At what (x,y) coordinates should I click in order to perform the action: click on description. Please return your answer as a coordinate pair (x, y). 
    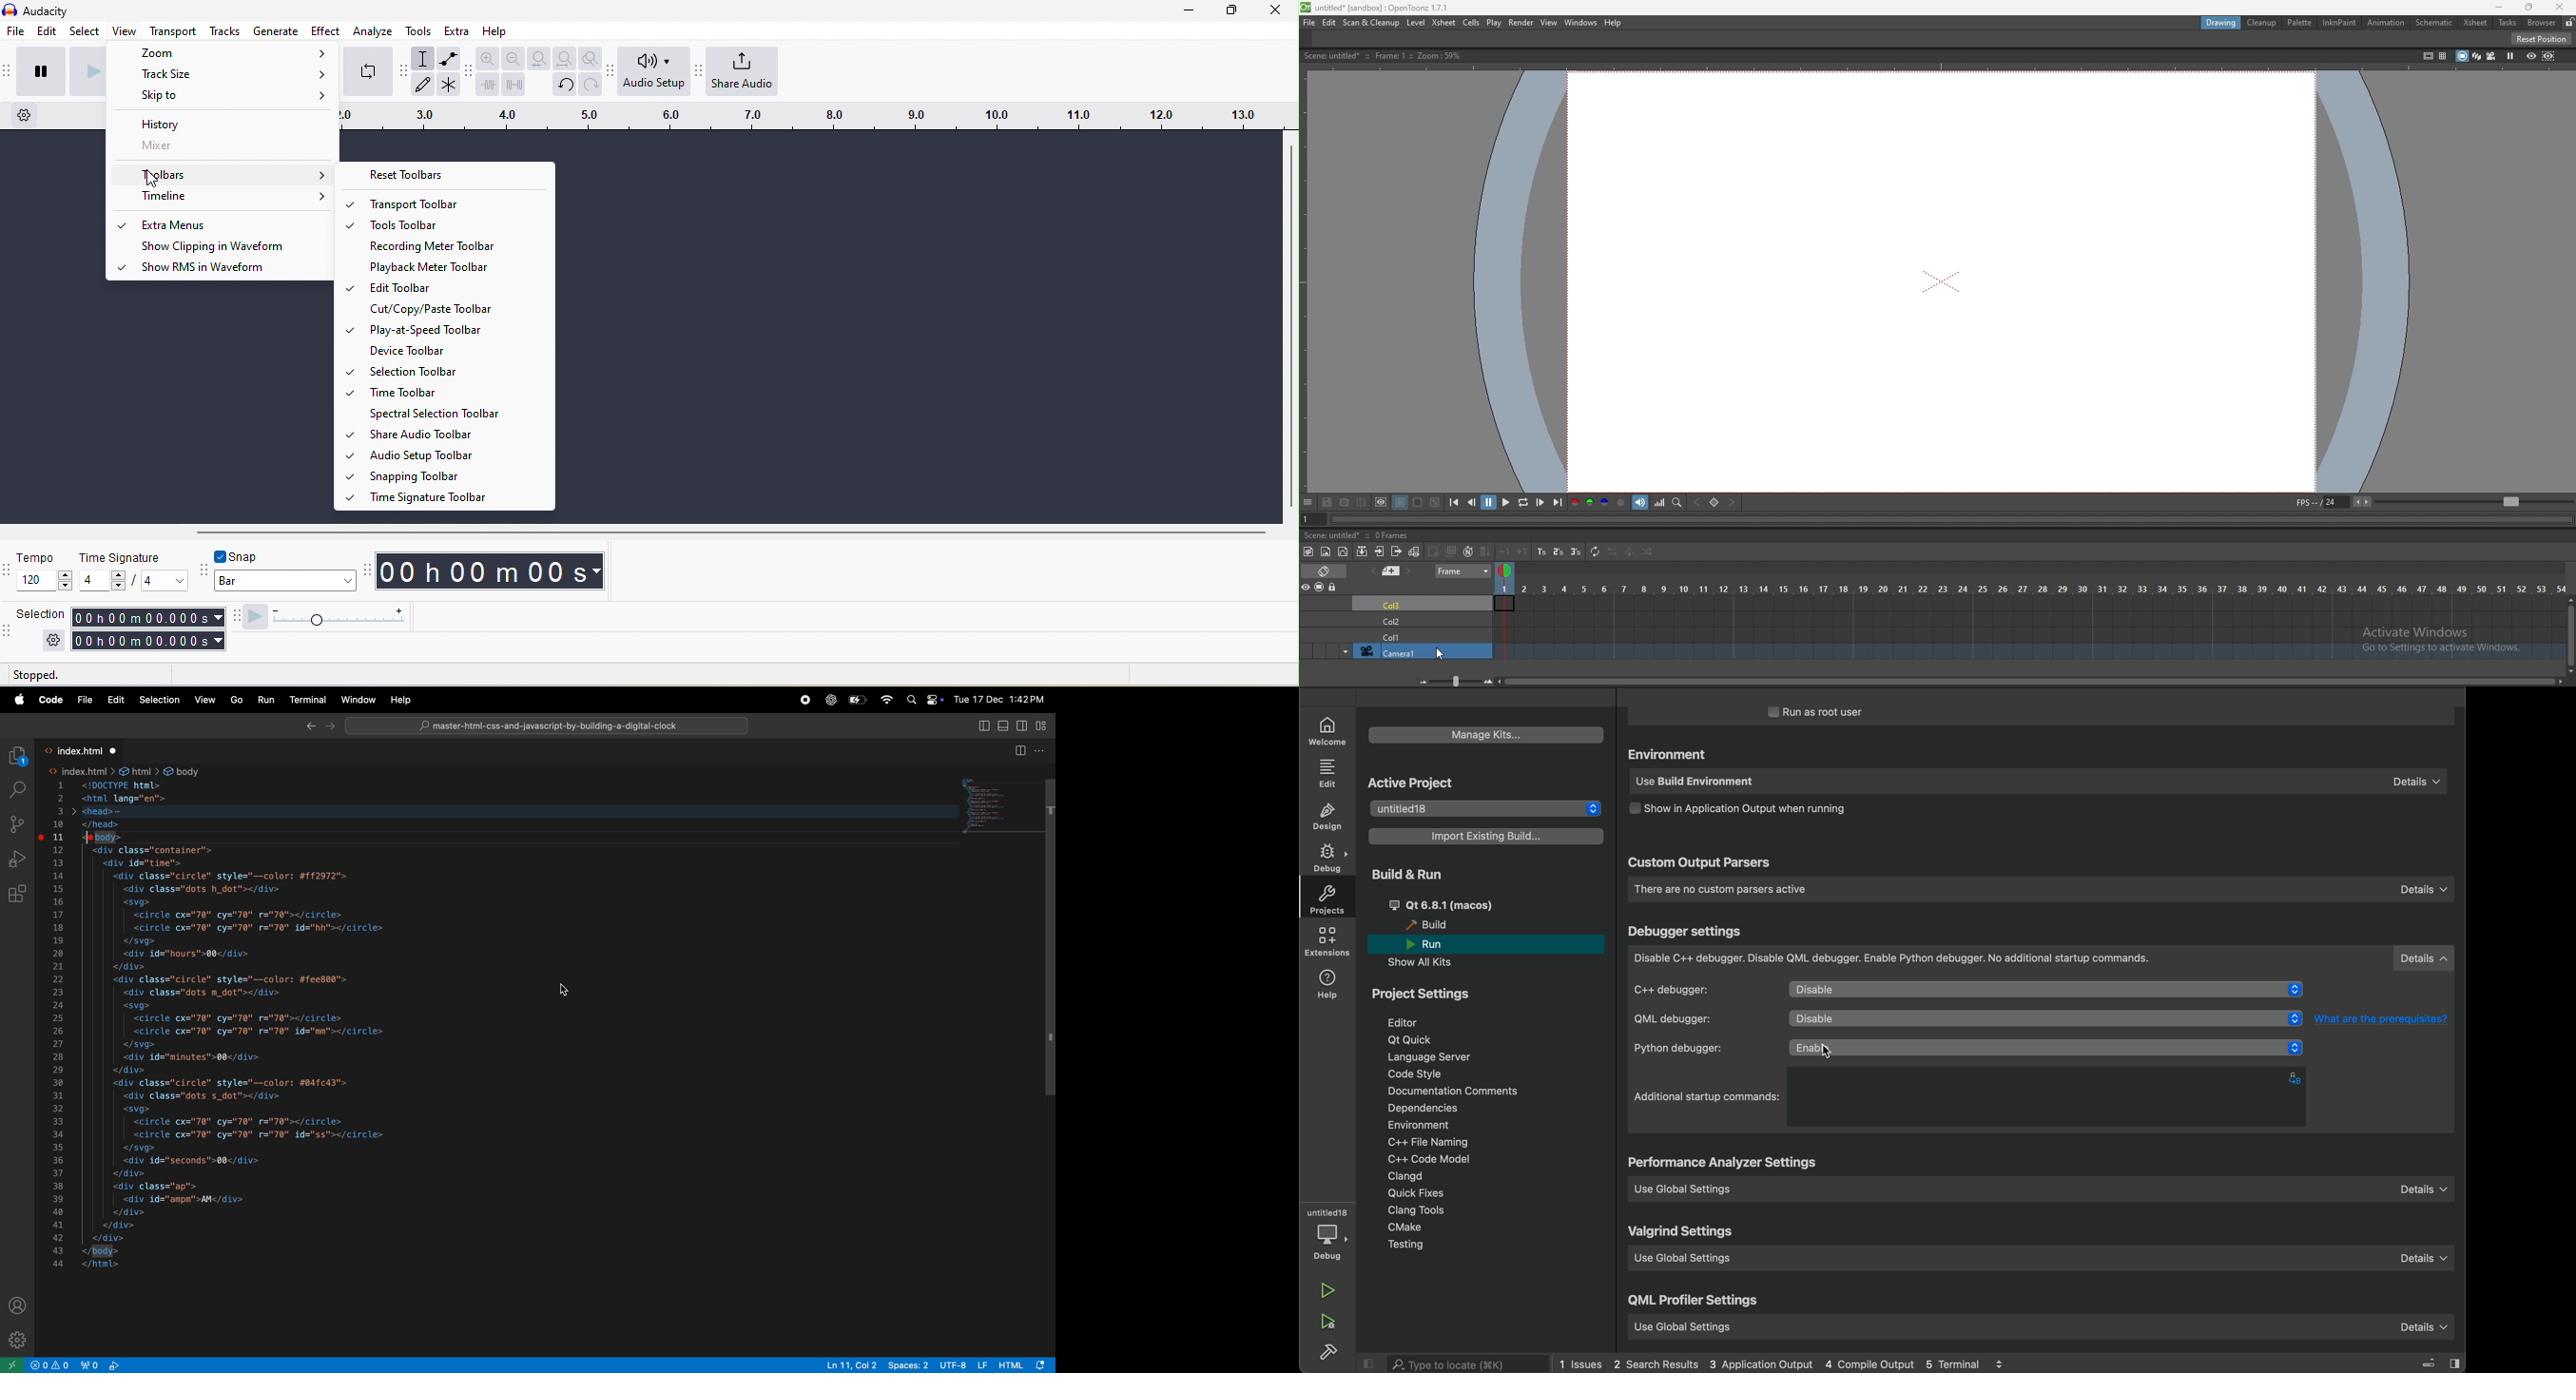
    Looking at the image, I should click on (1380, 56).